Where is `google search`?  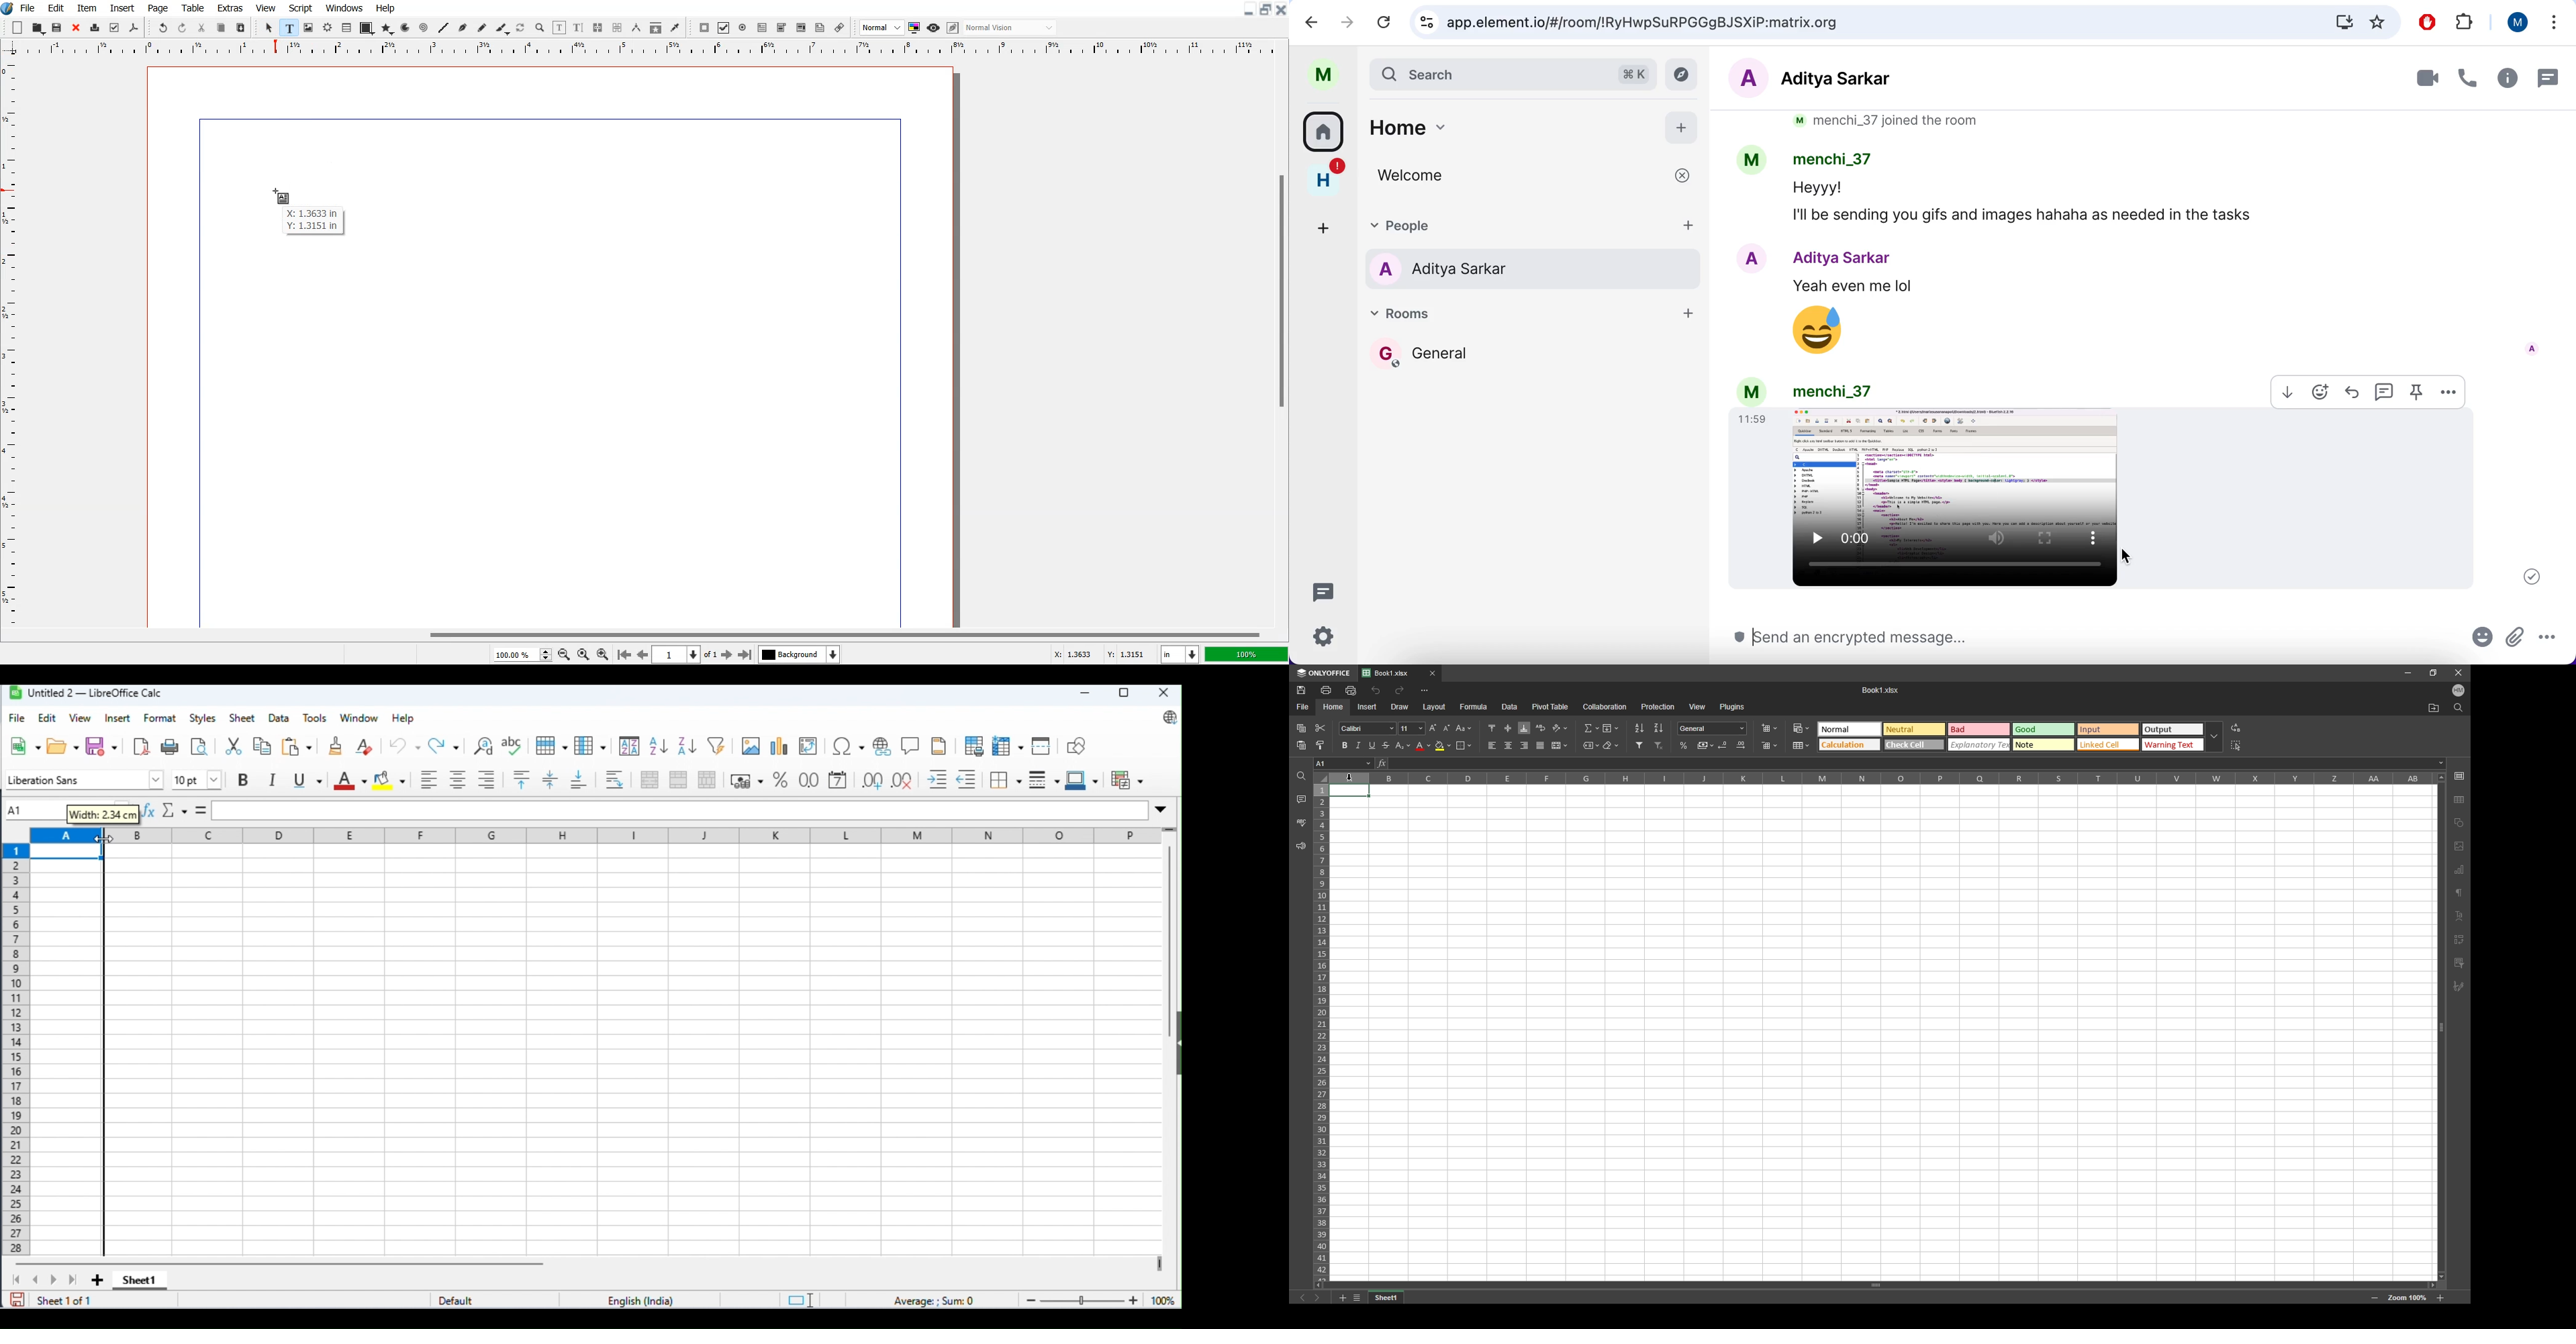
google search is located at coordinates (1903, 23).